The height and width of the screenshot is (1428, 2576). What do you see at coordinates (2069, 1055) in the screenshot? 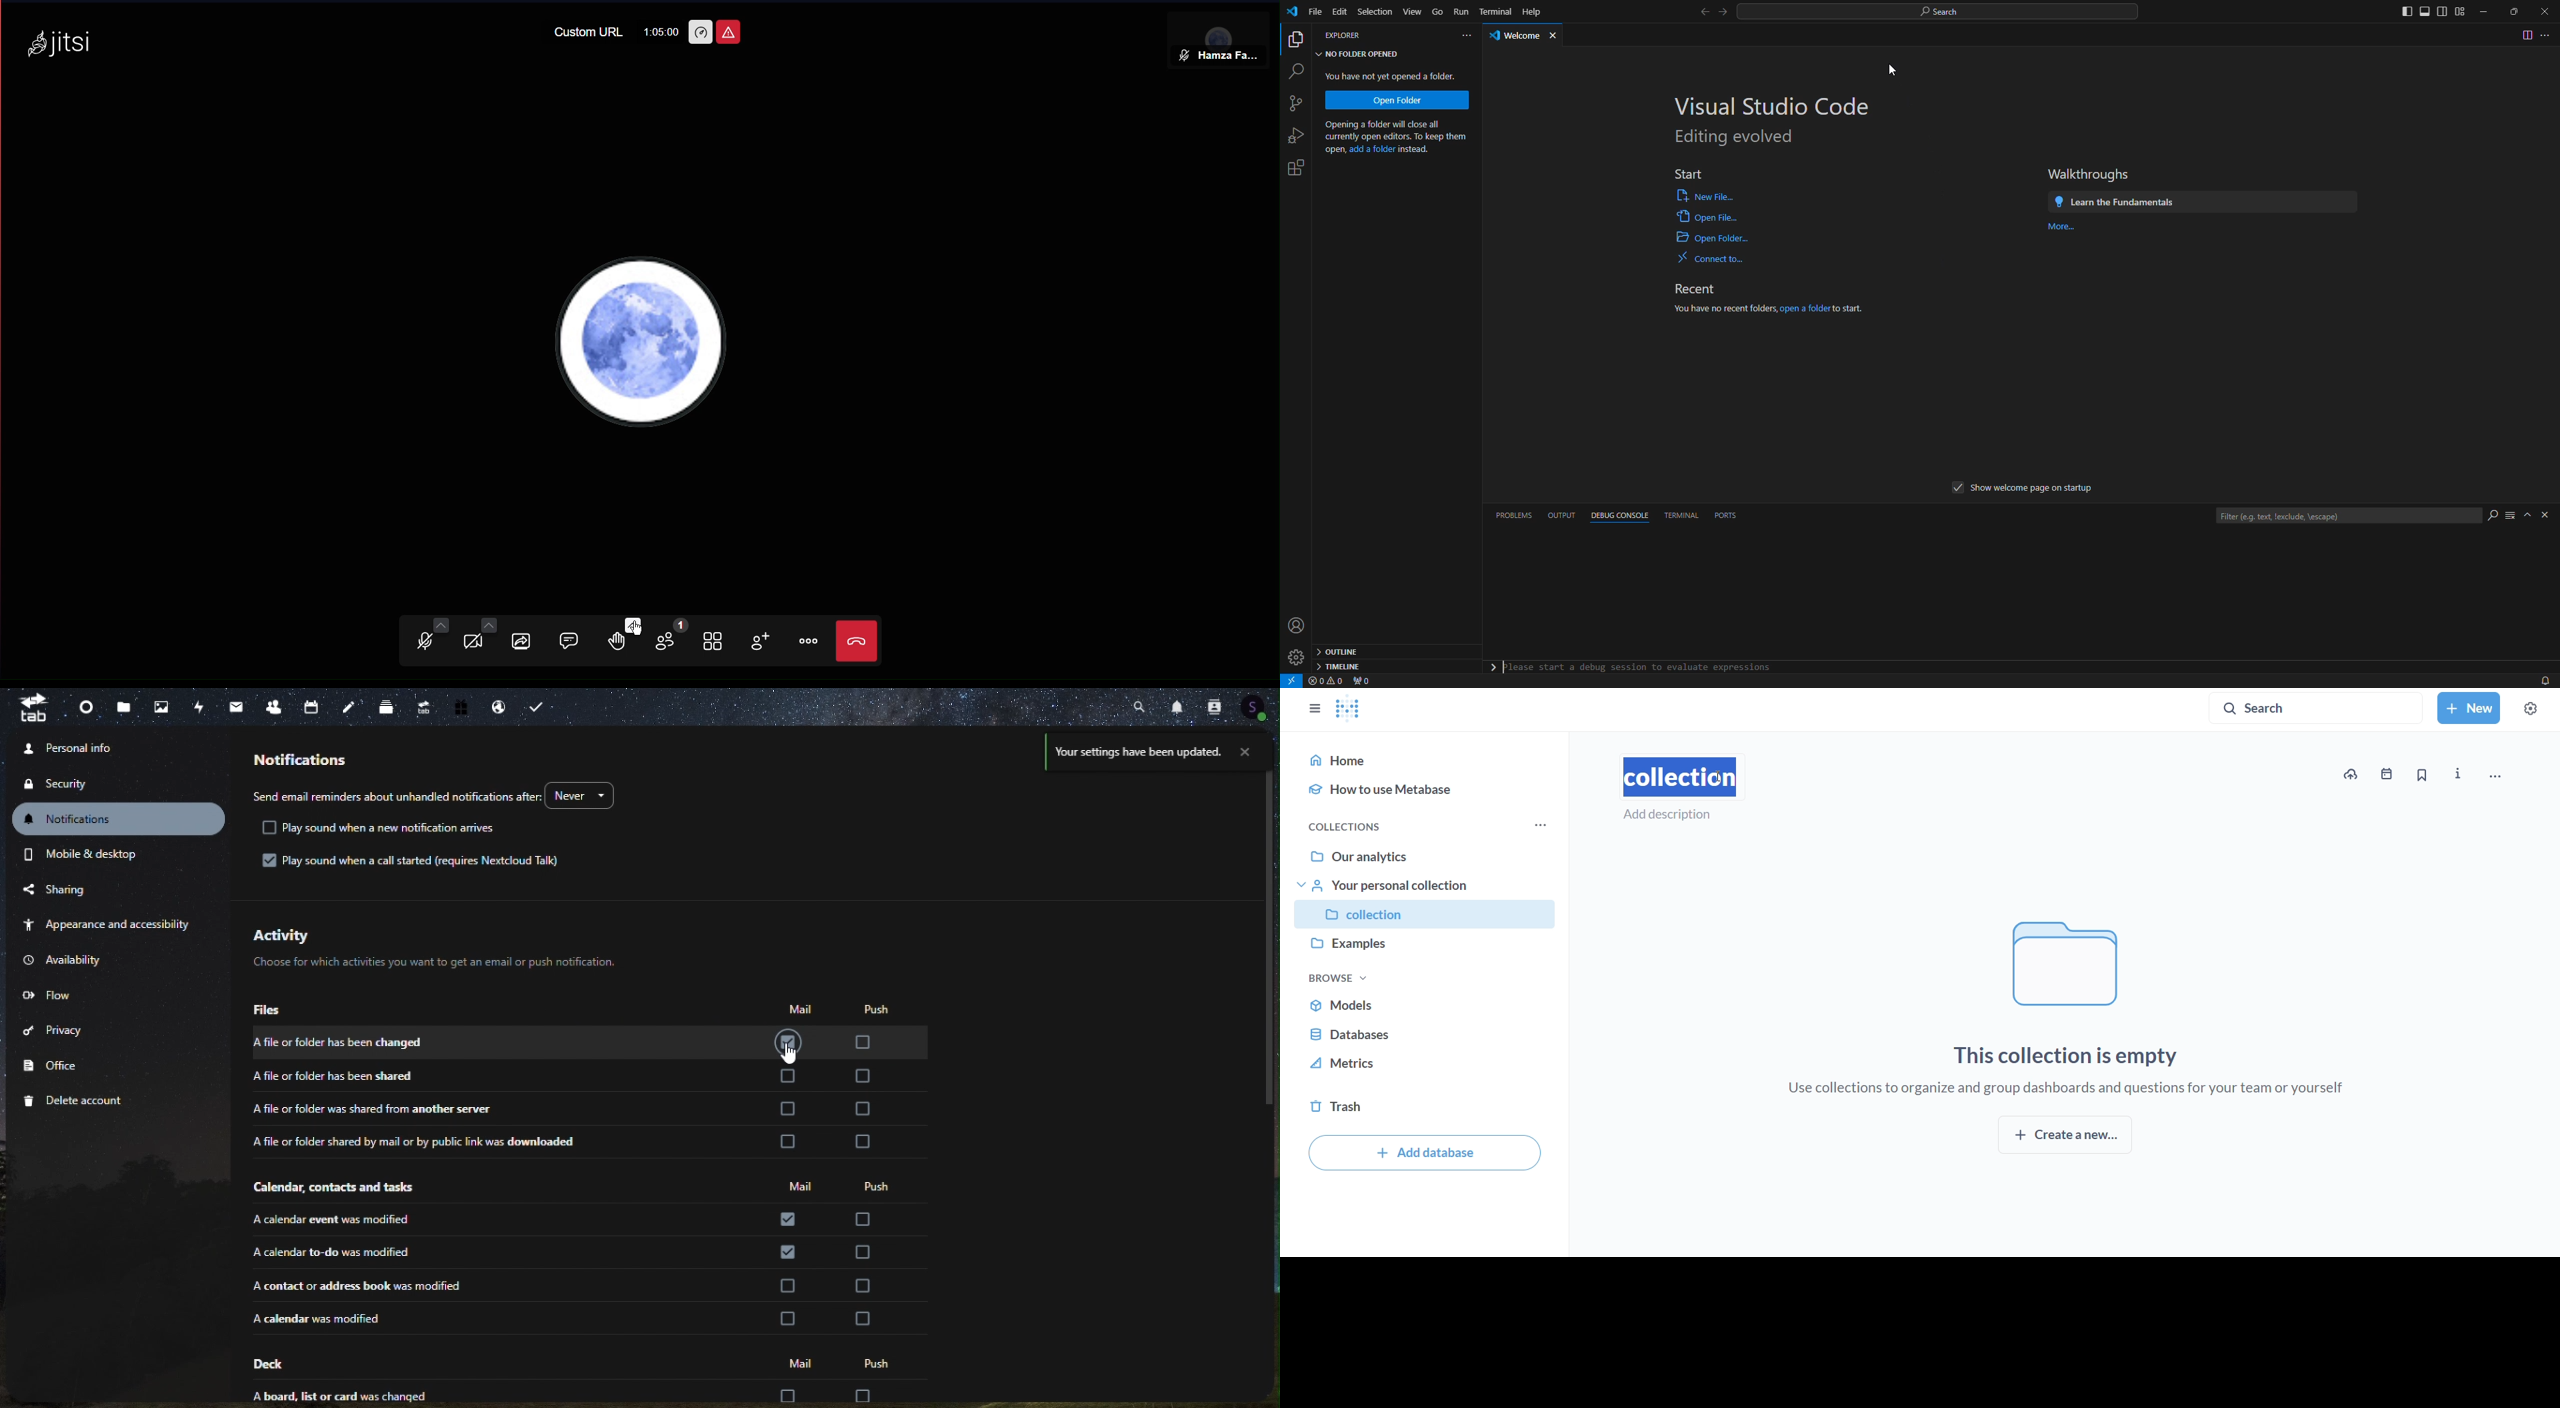
I see `this collection is empty` at bounding box center [2069, 1055].